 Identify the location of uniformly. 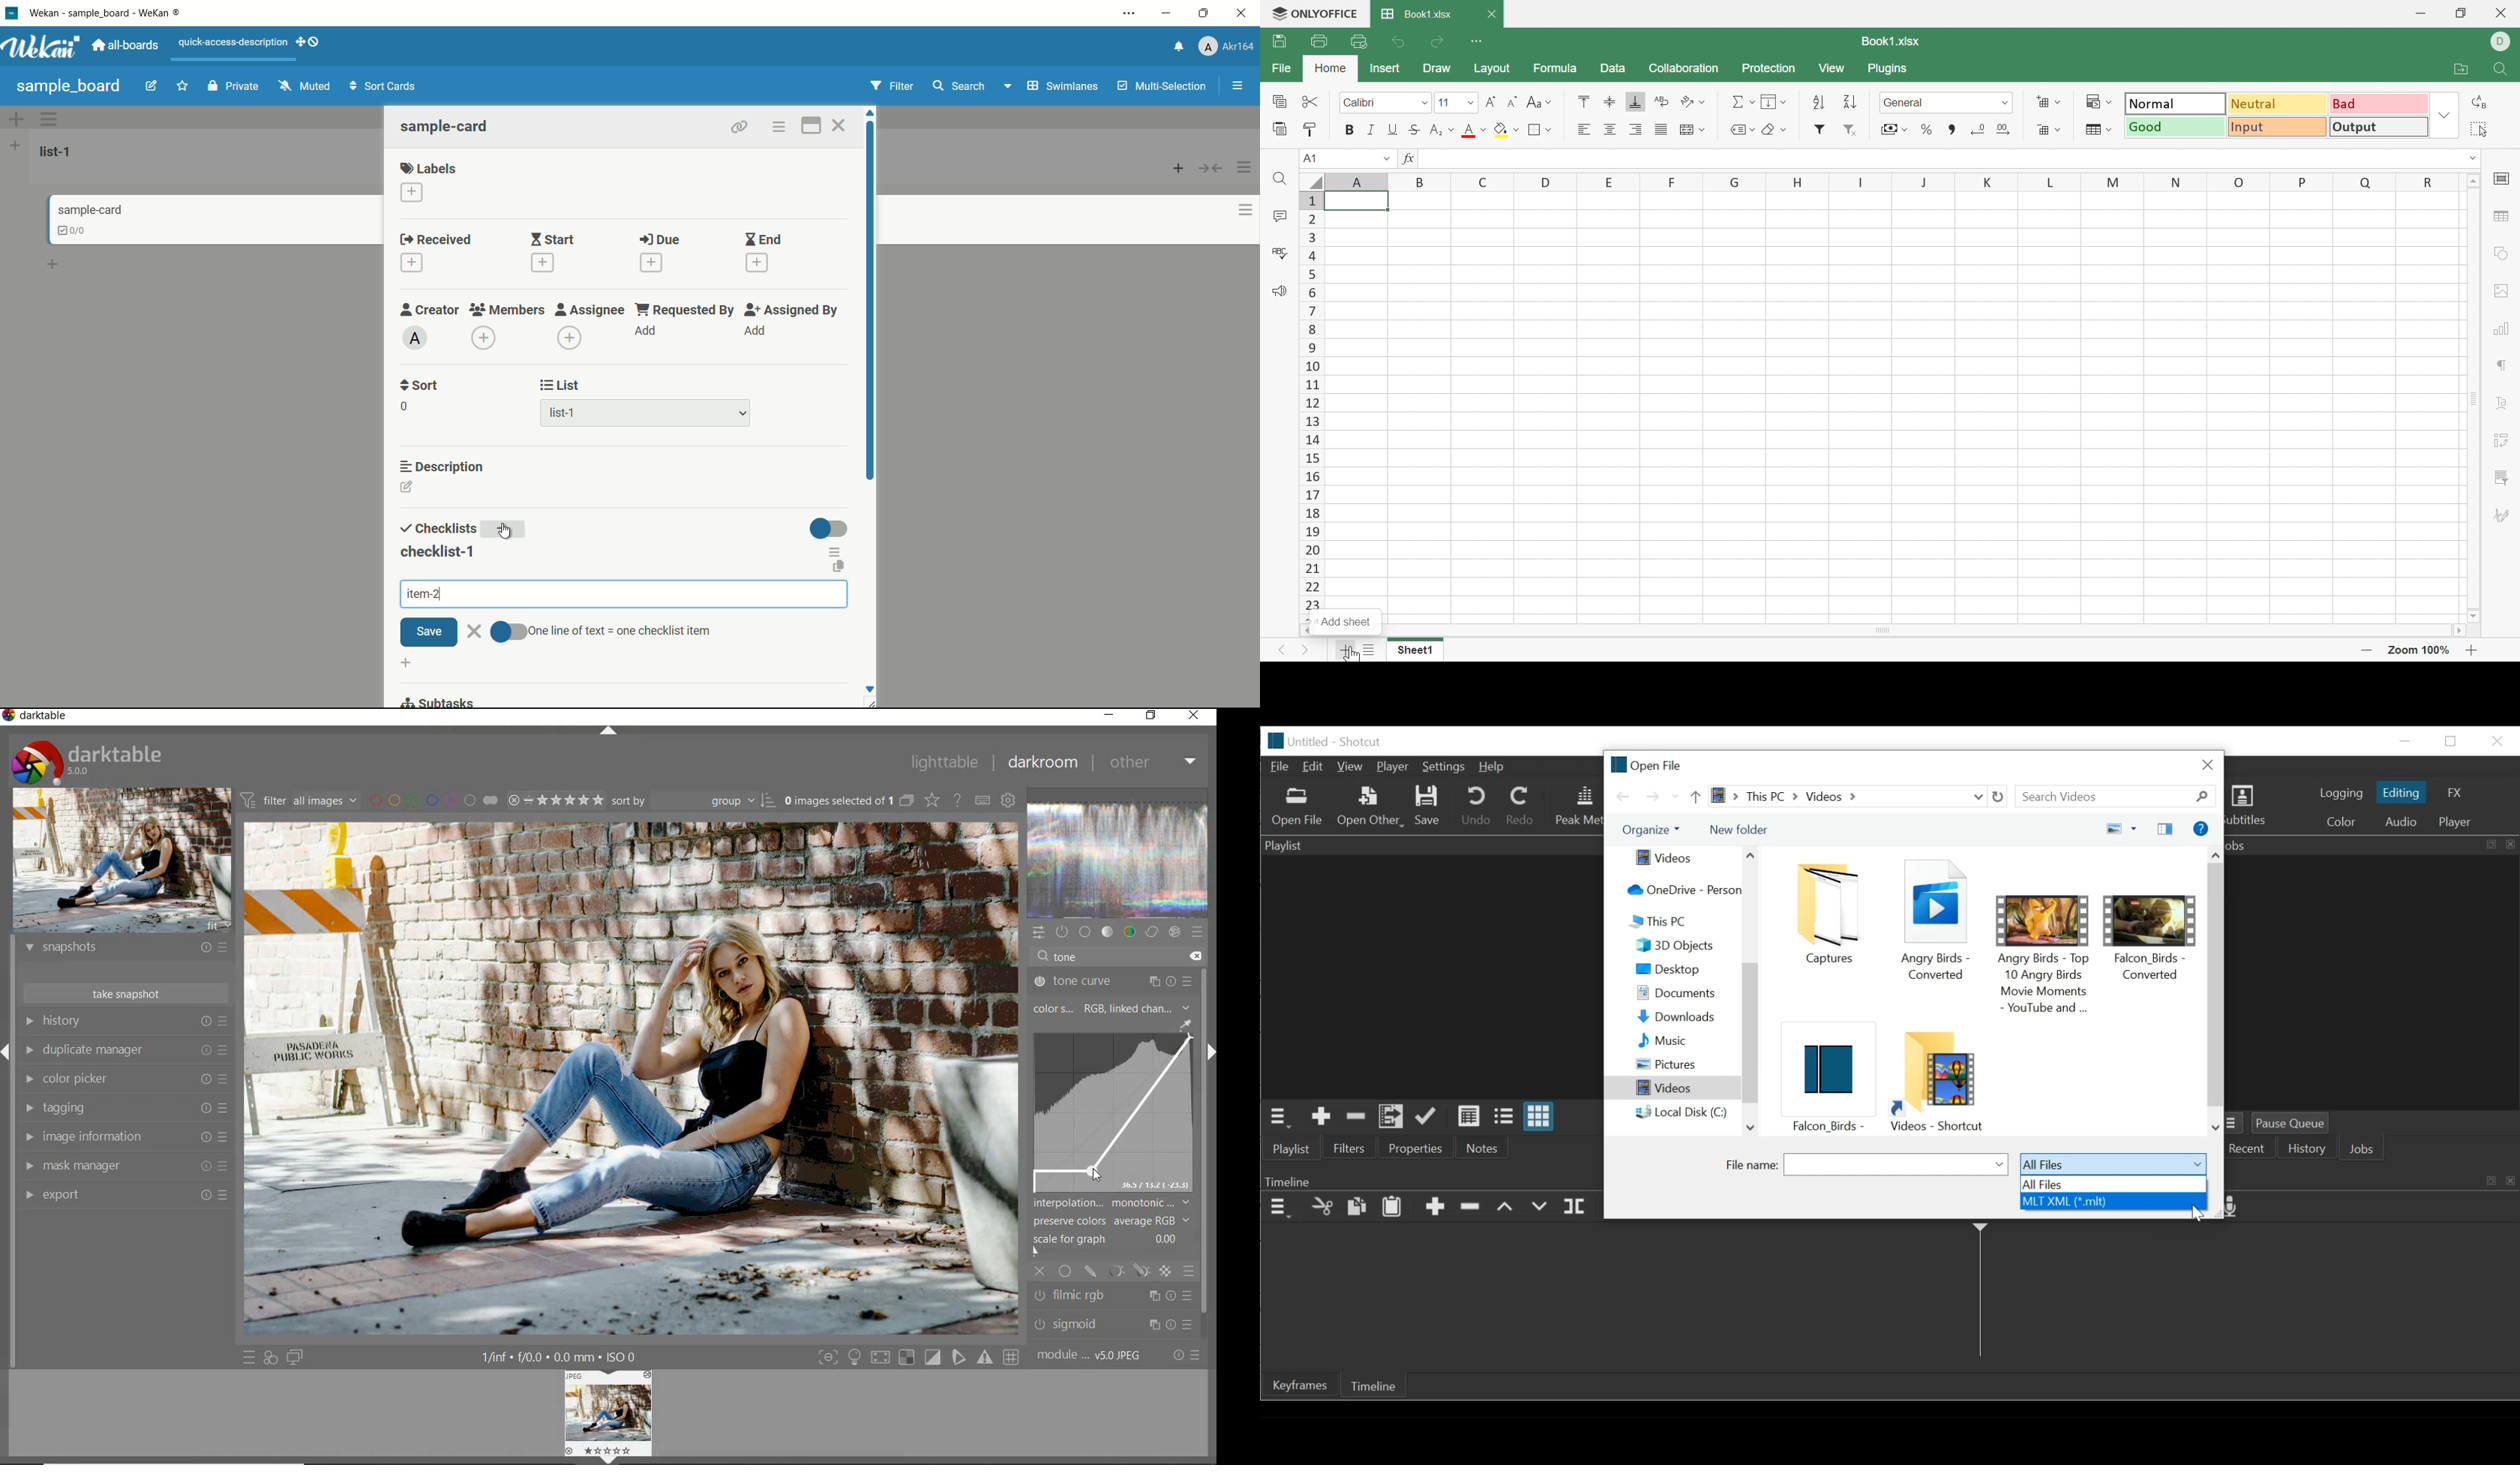
(1064, 1270).